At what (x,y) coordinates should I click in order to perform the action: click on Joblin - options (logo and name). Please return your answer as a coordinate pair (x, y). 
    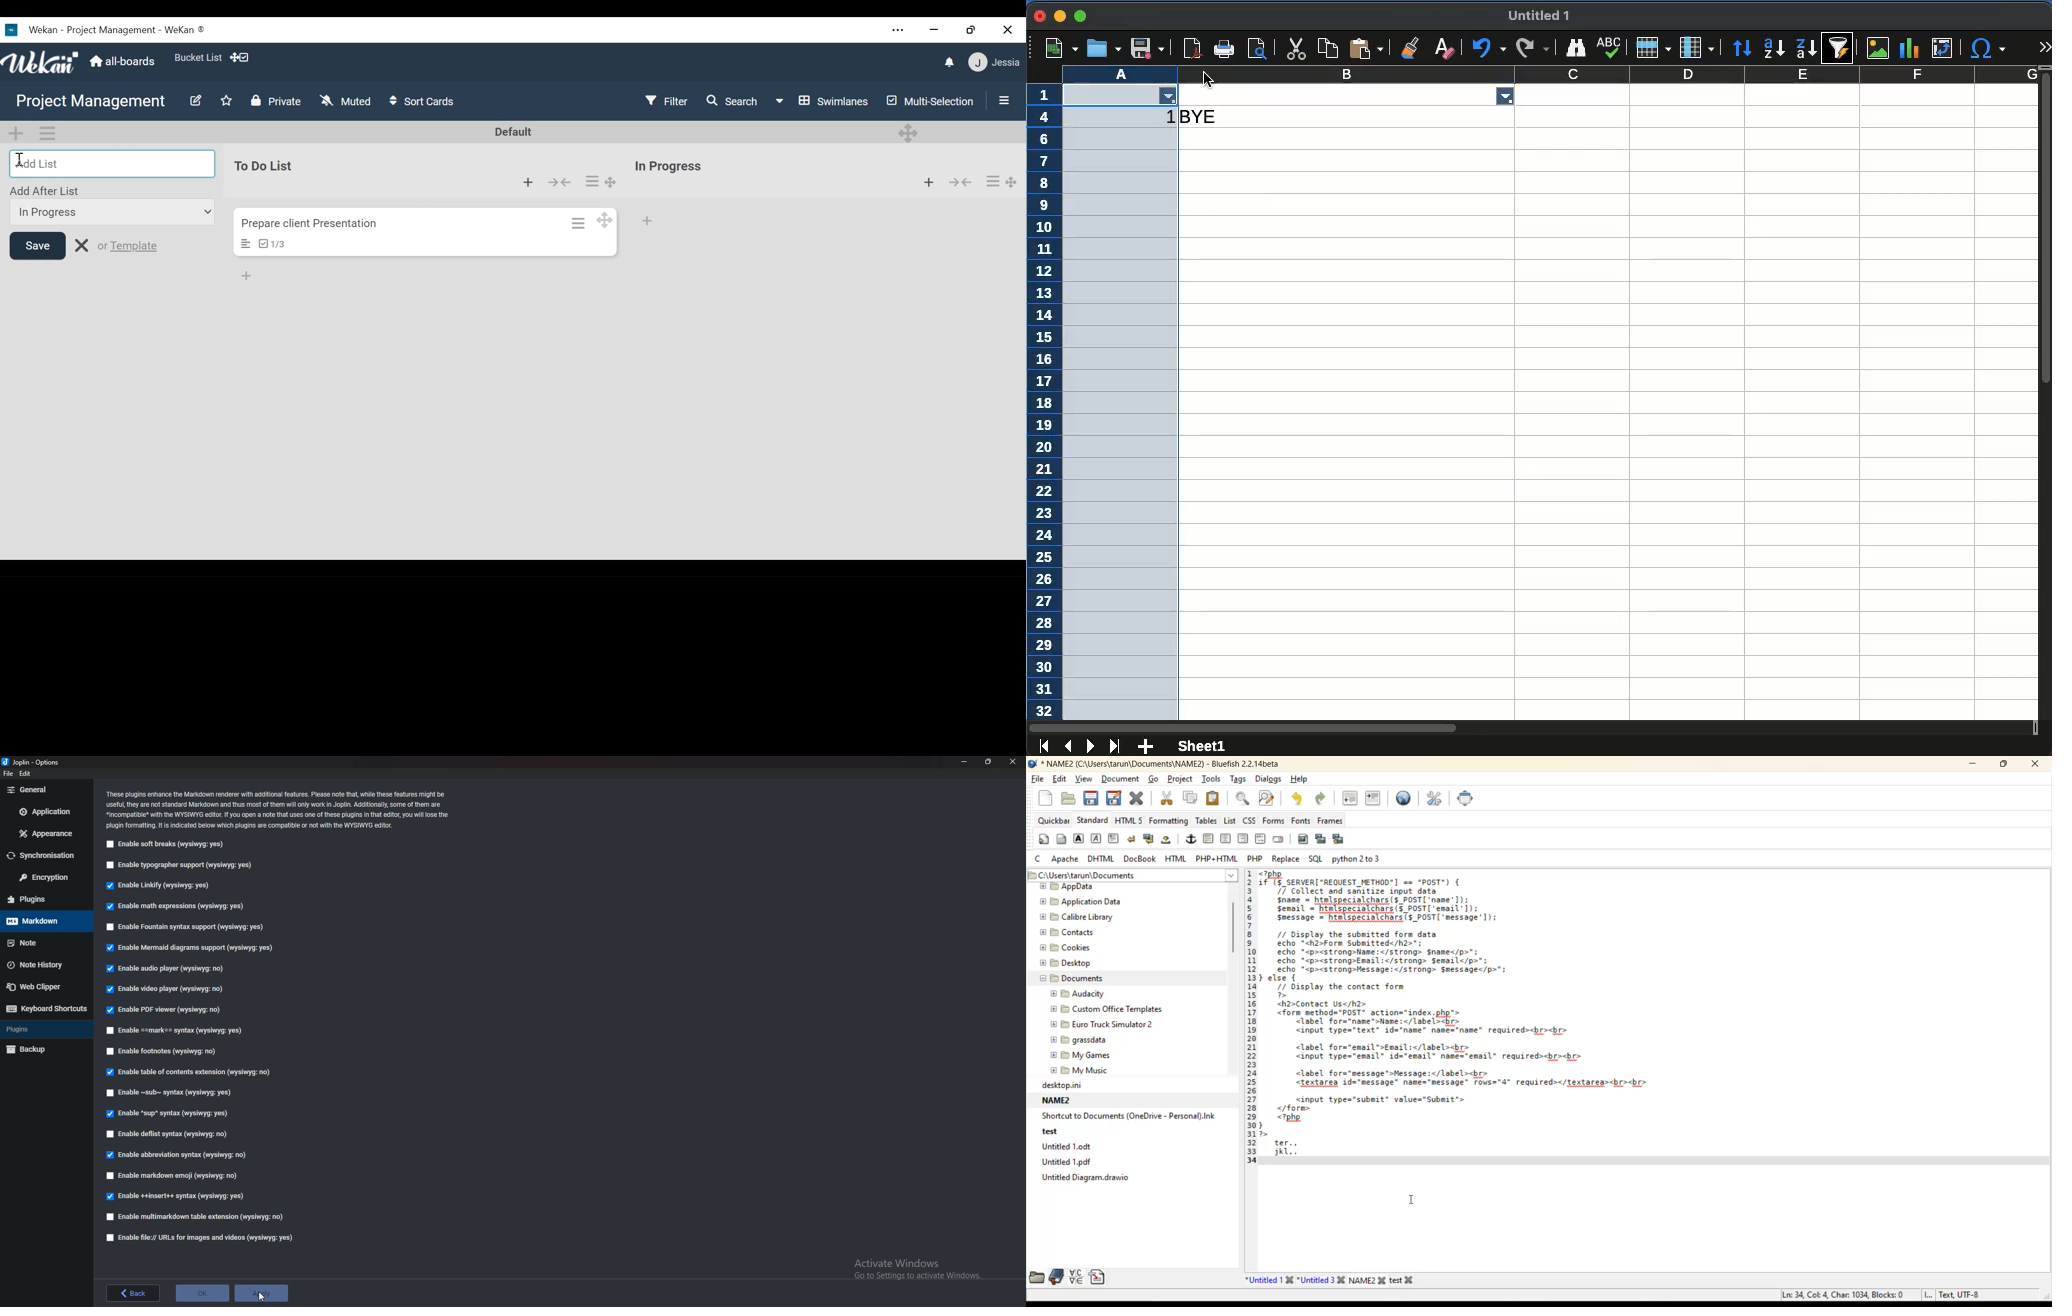
    Looking at the image, I should click on (33, 763).